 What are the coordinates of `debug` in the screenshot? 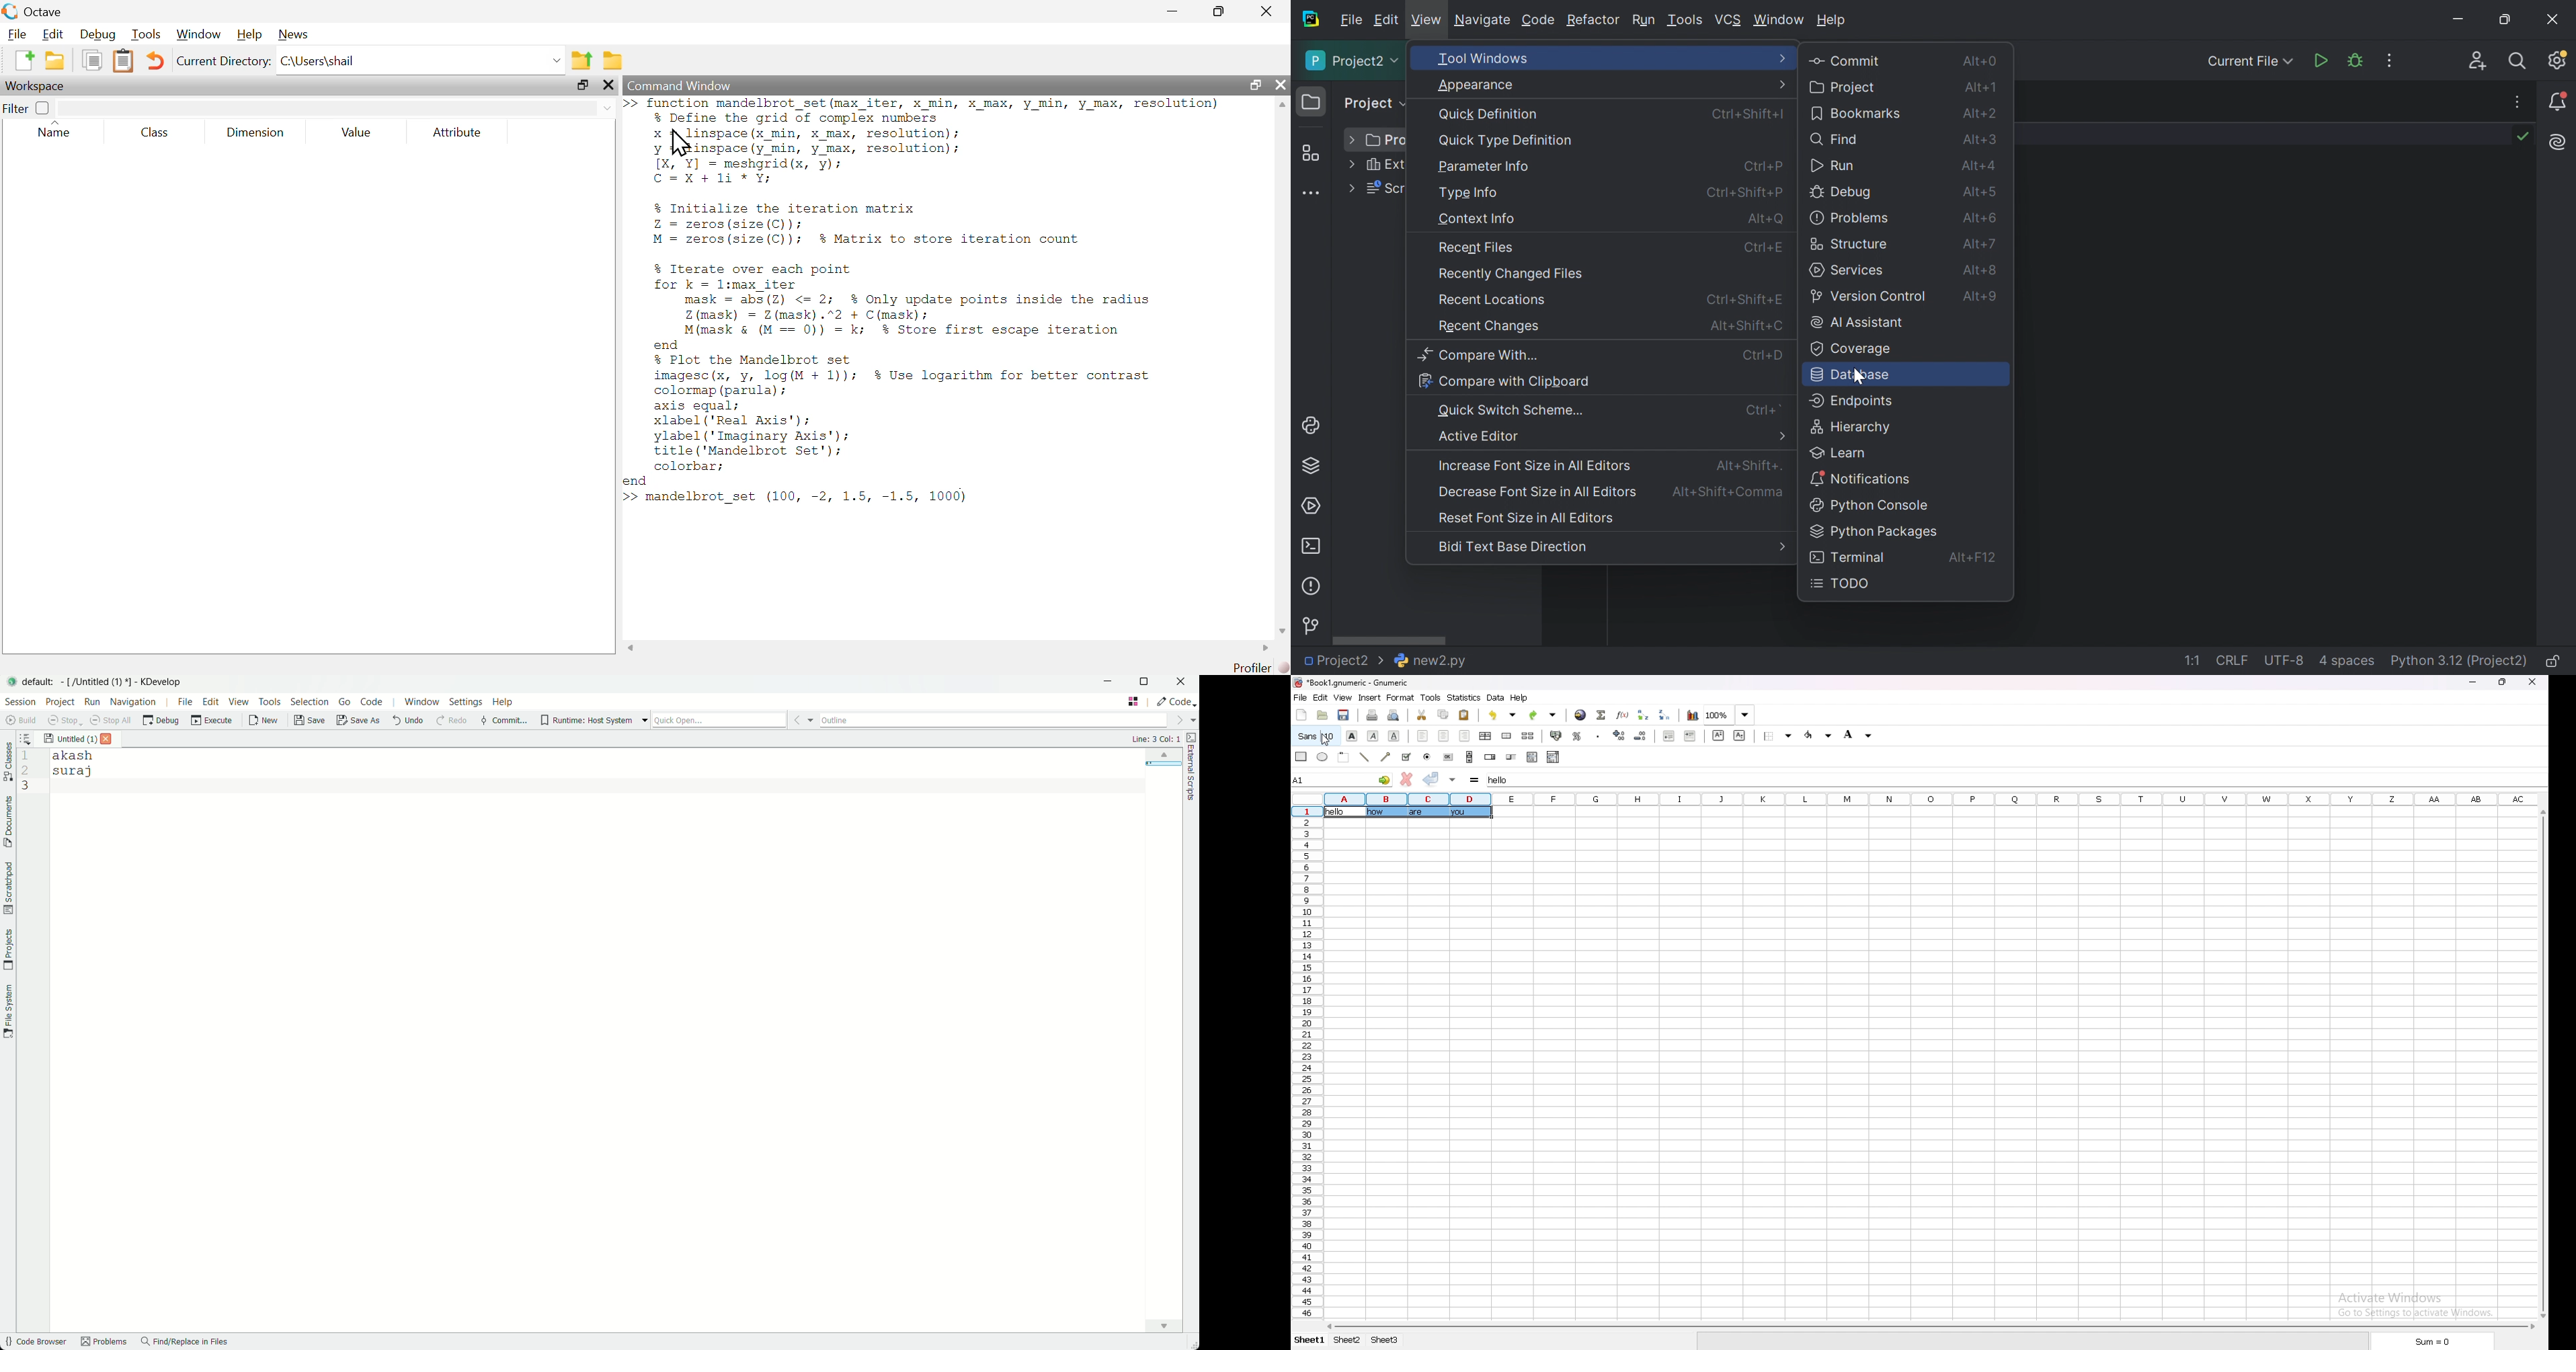 It's located at (162, 721).